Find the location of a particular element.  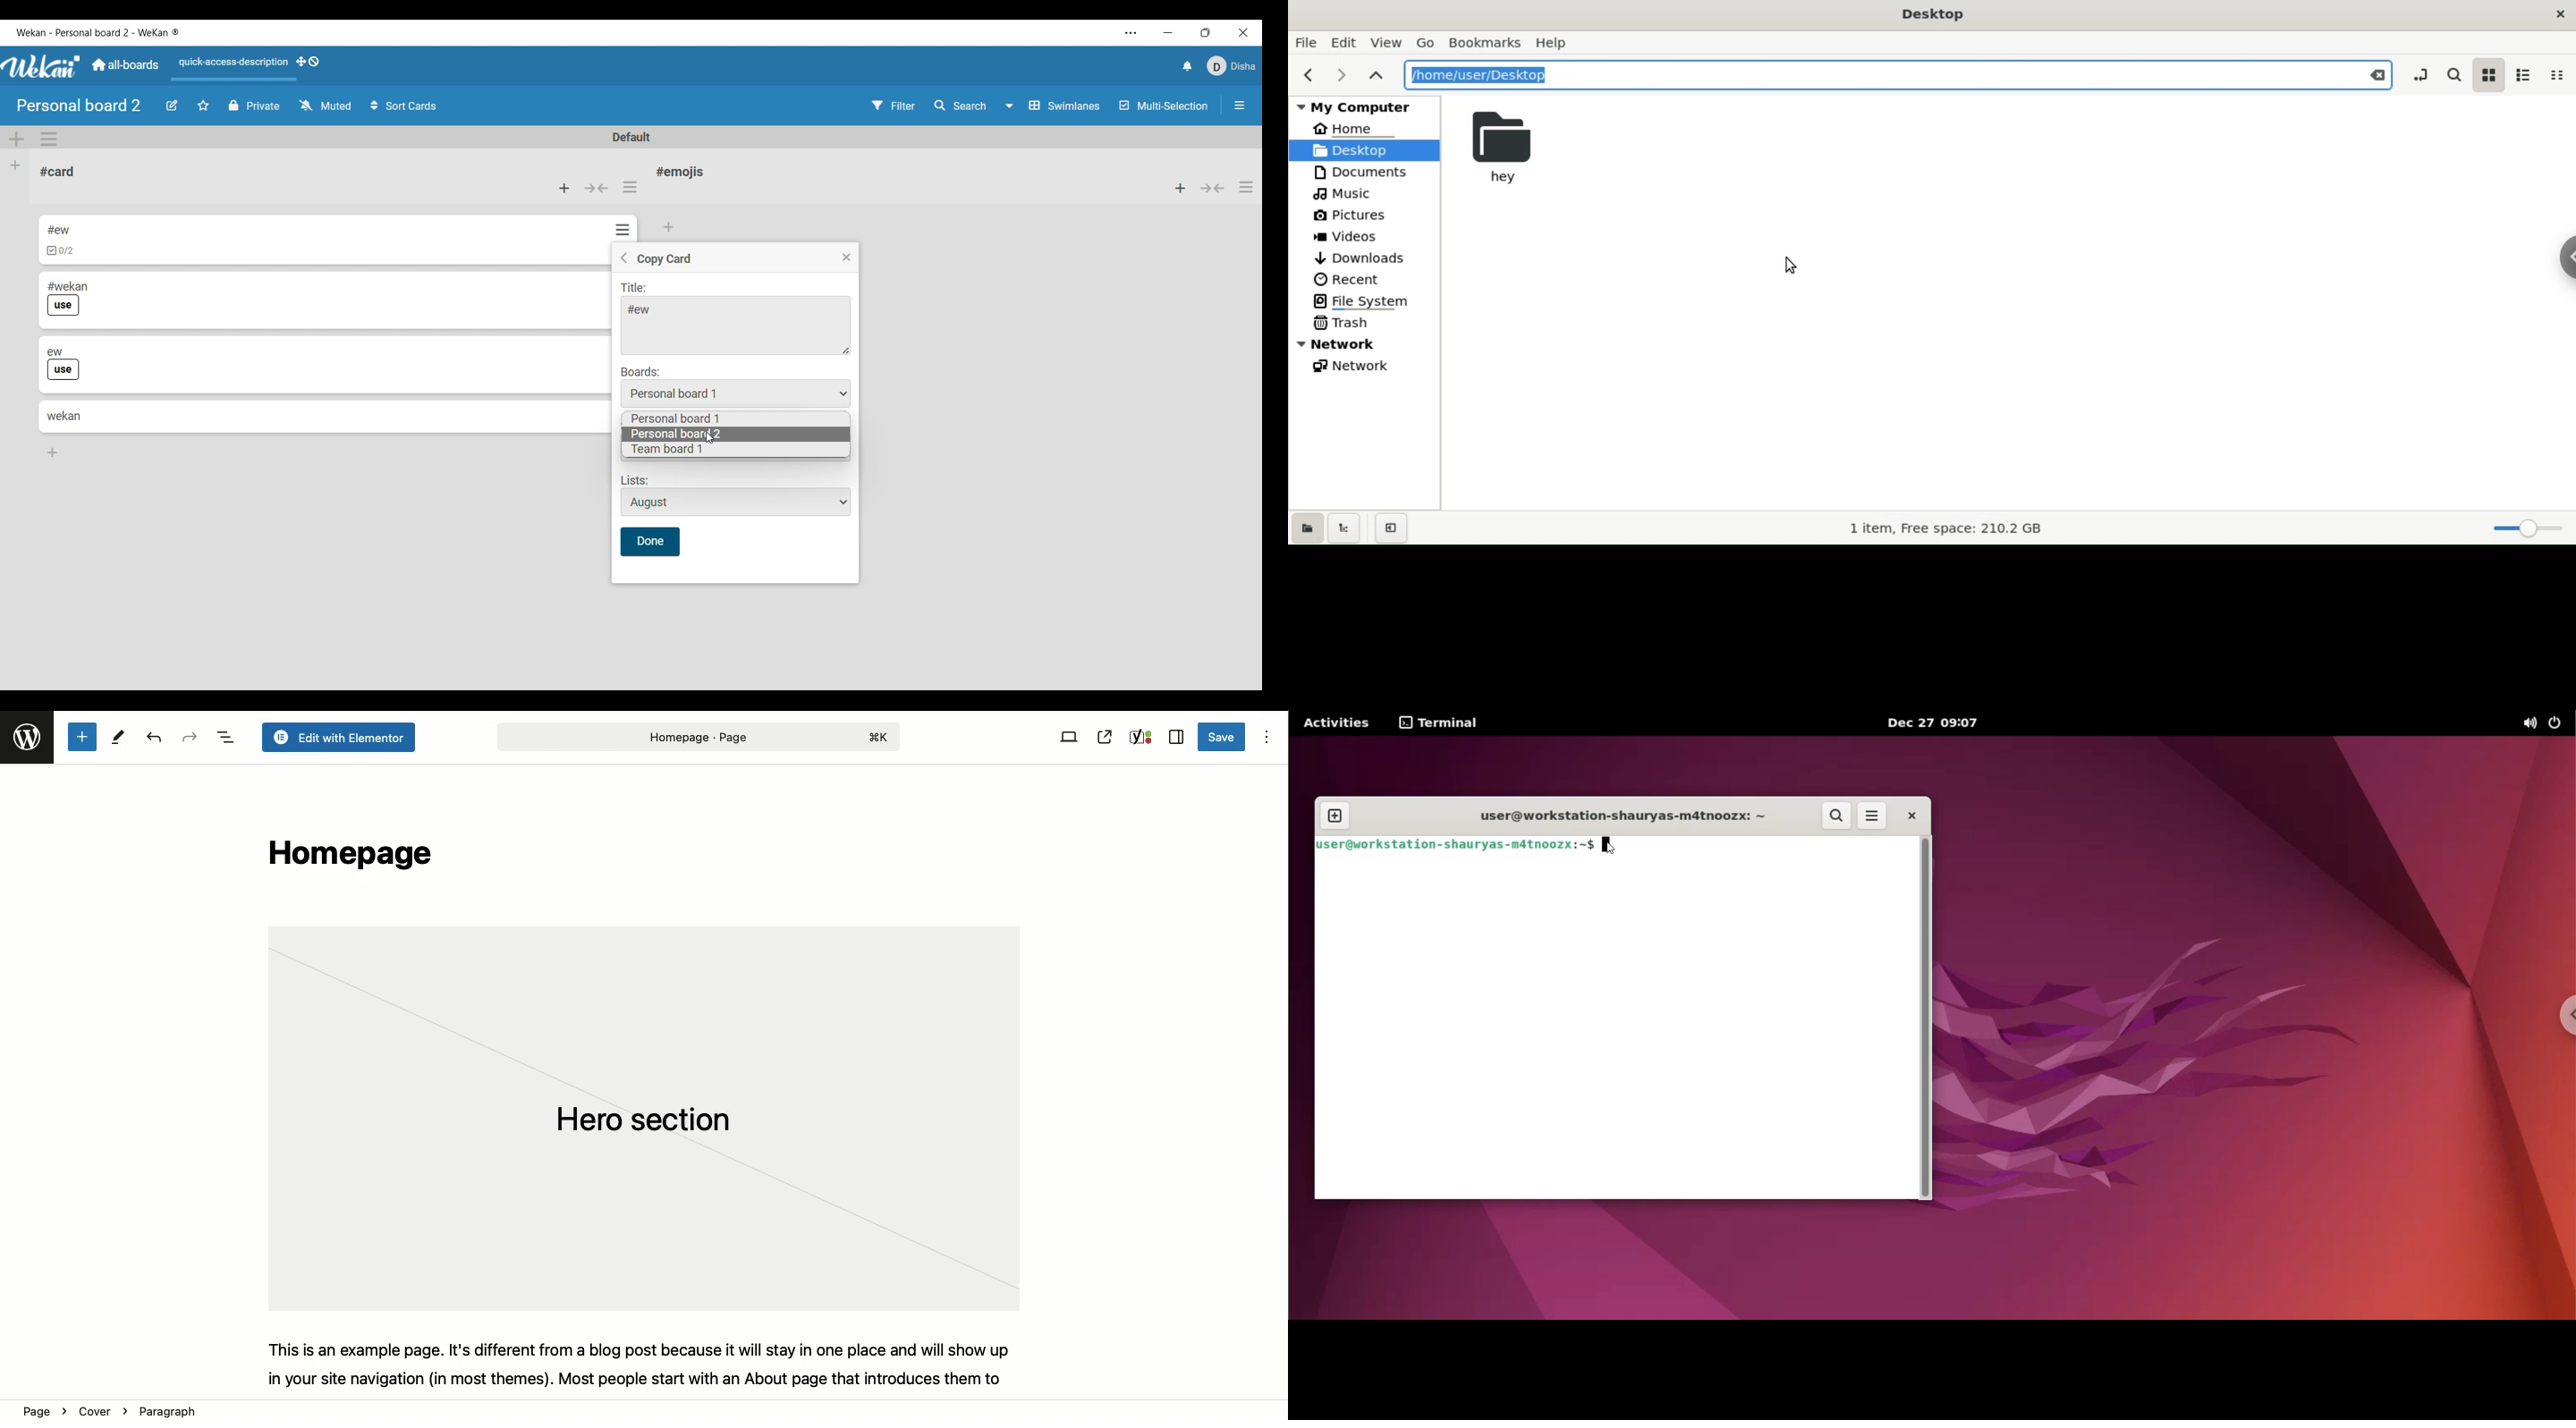

View is located at coordinates (1069, 738).